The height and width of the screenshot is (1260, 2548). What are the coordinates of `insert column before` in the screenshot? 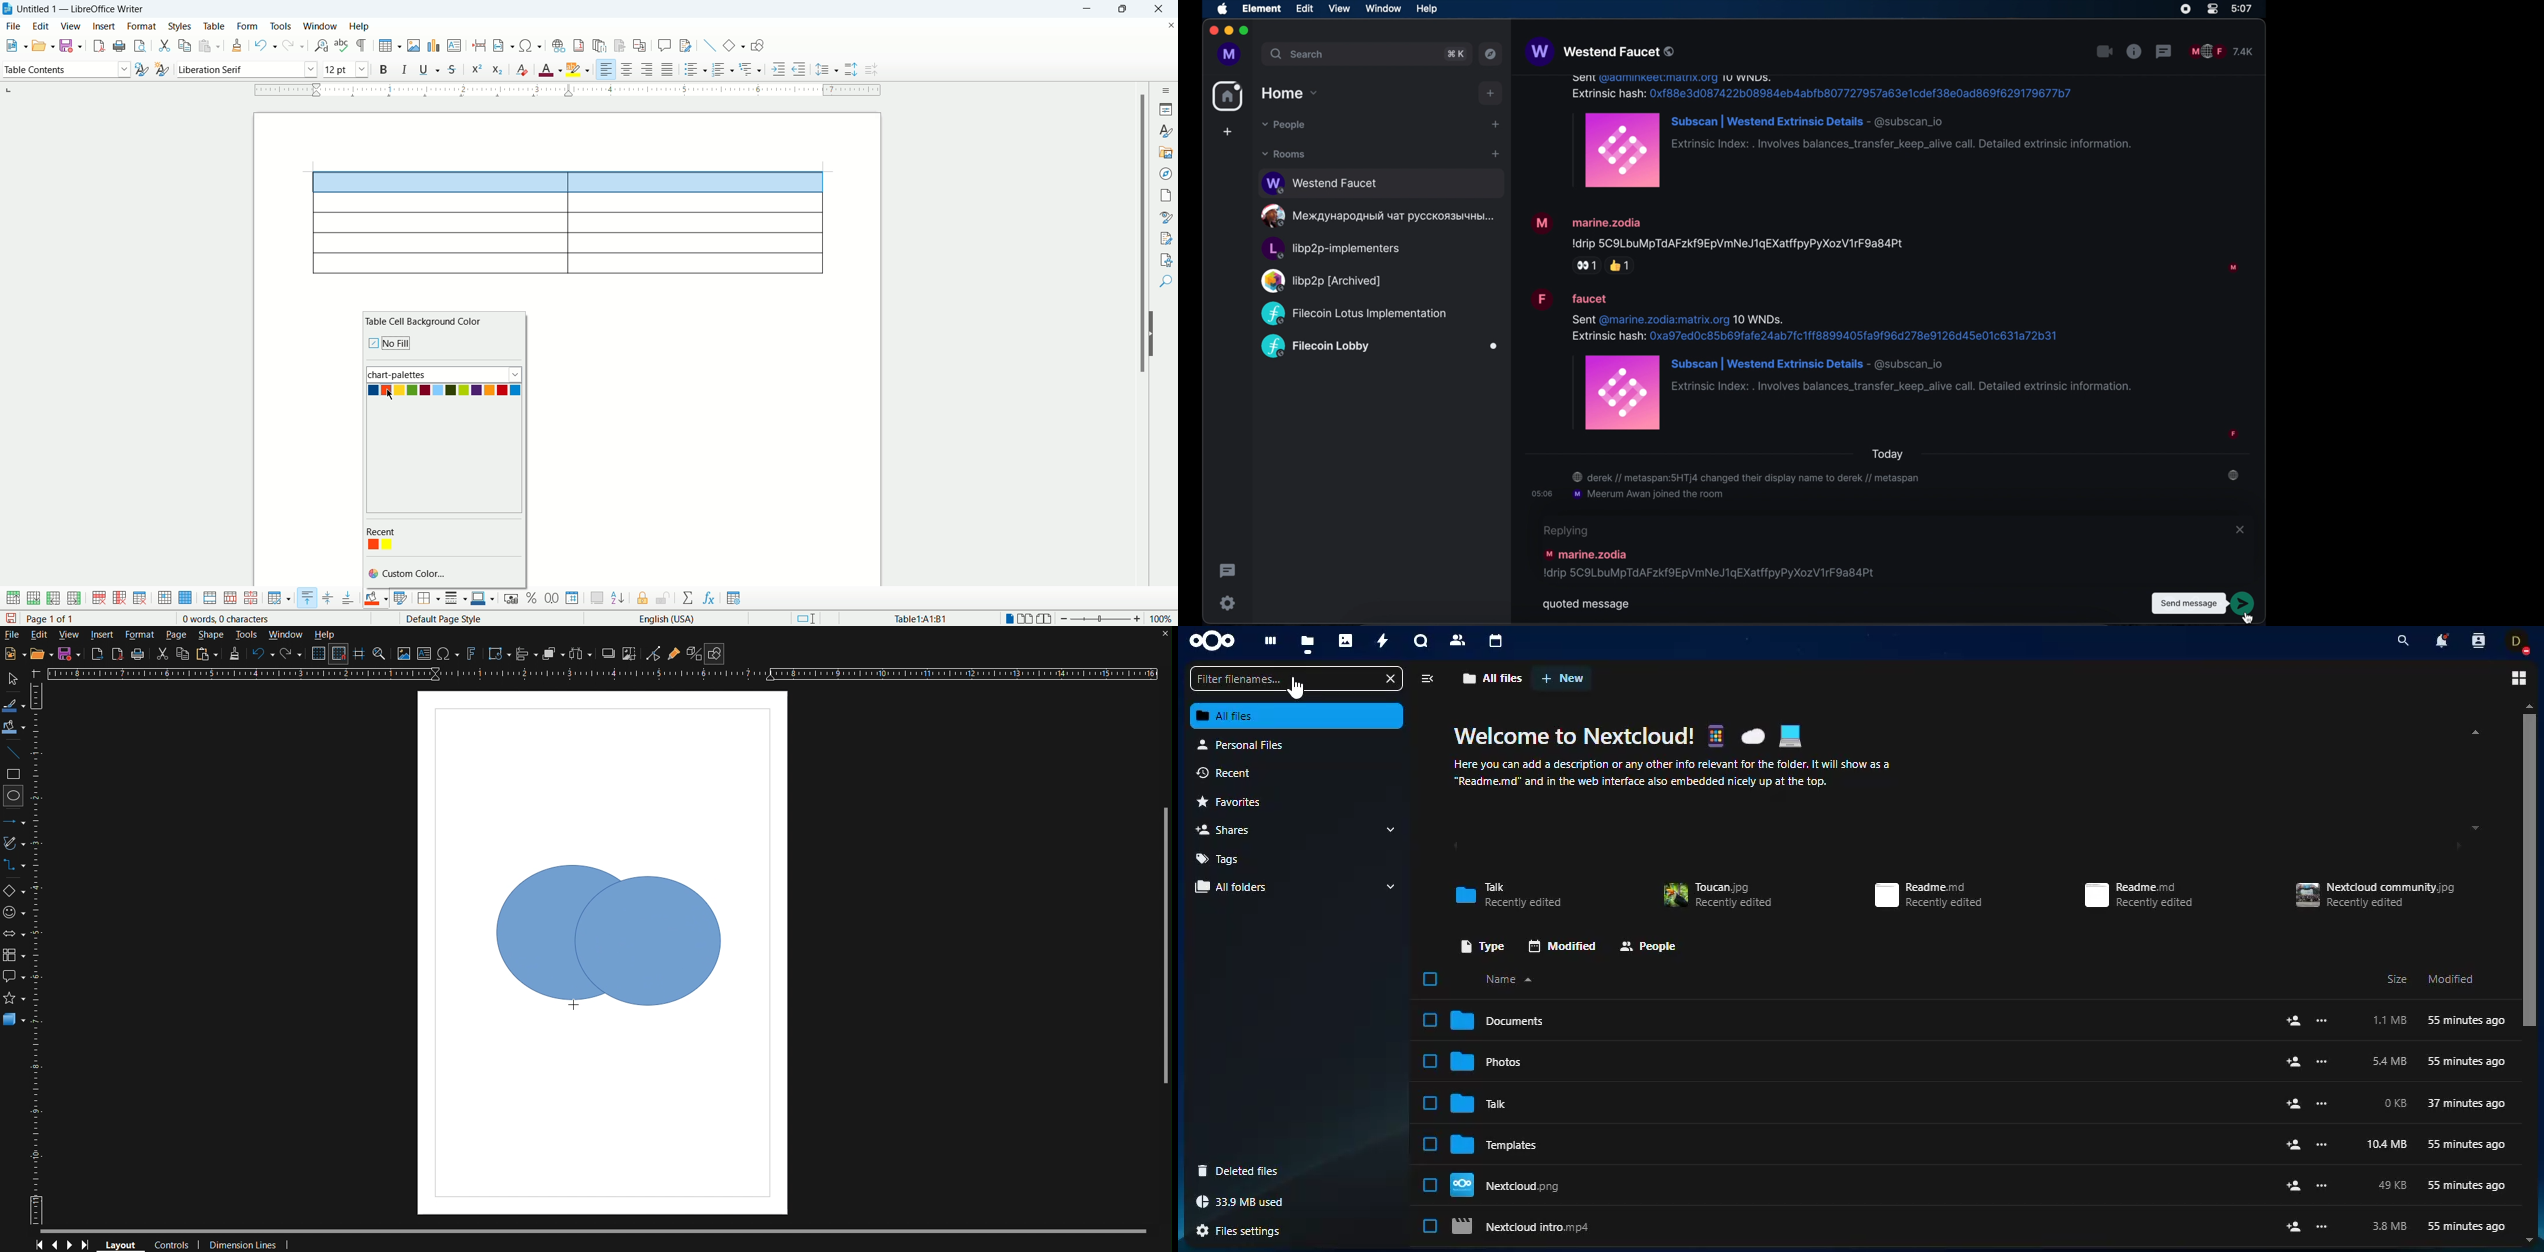 It's located at (55, 597).